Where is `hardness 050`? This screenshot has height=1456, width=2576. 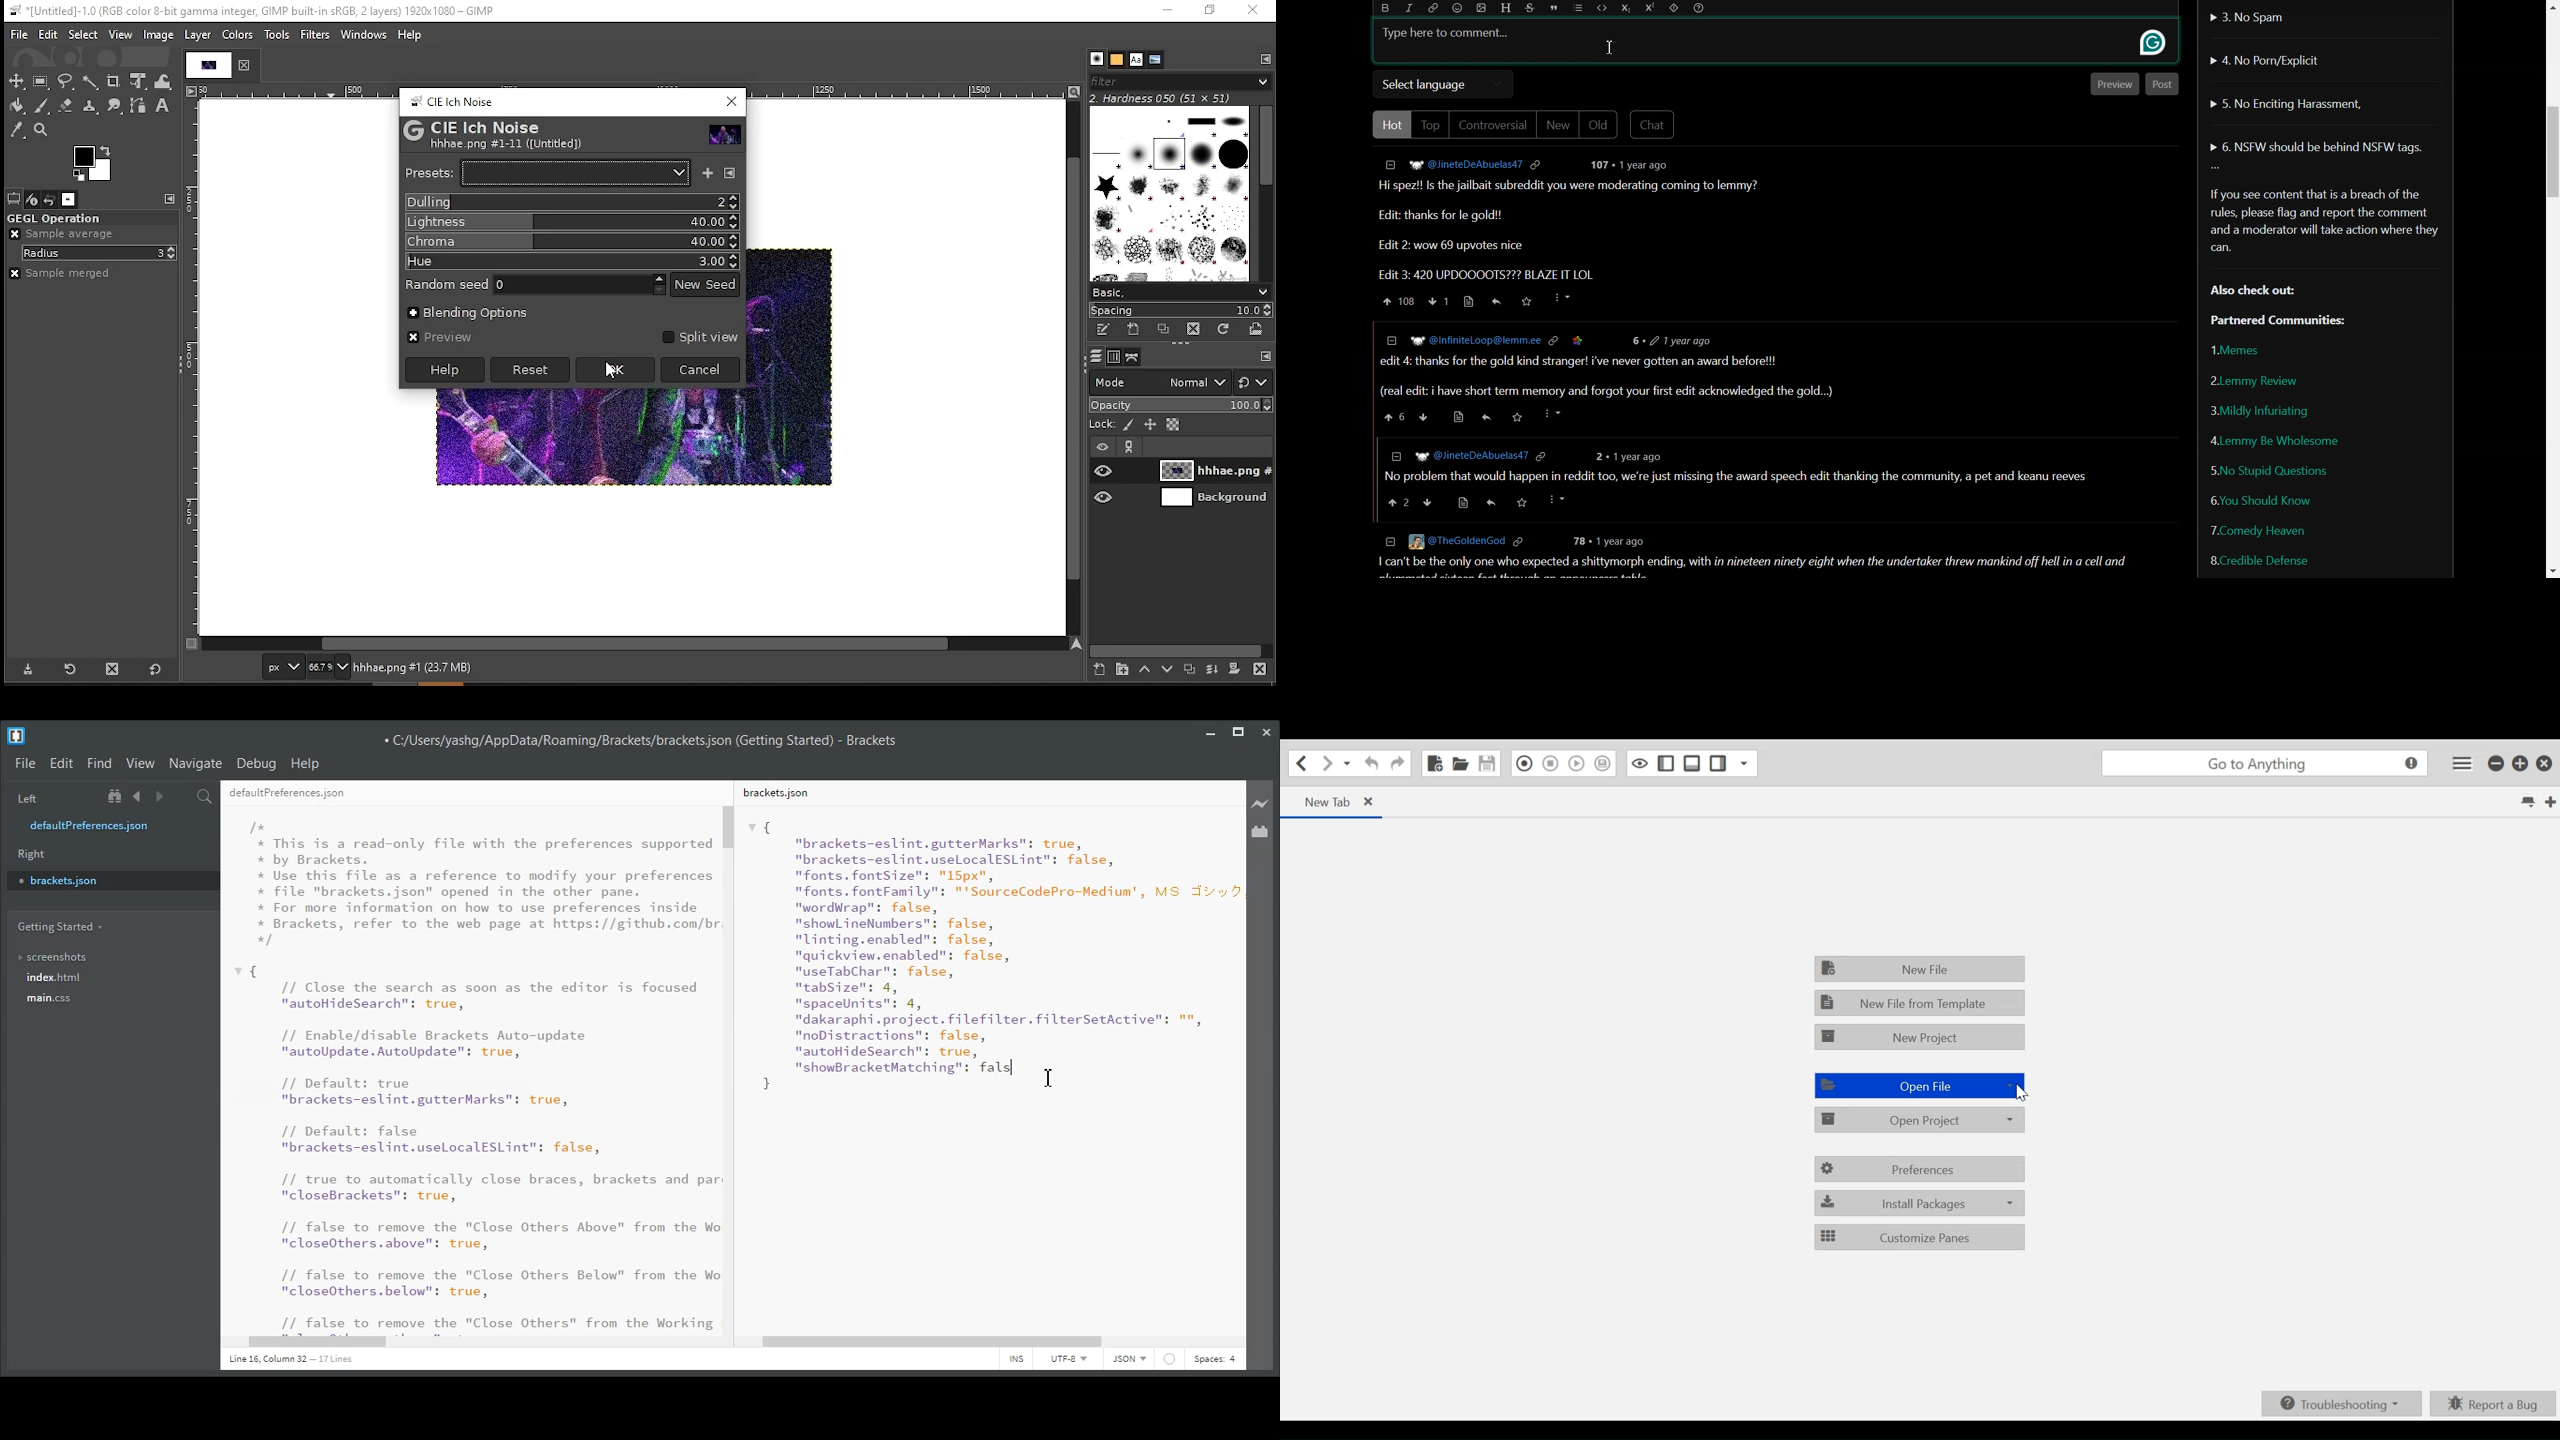
hardness 050 is located at coordinates (1177, 98).